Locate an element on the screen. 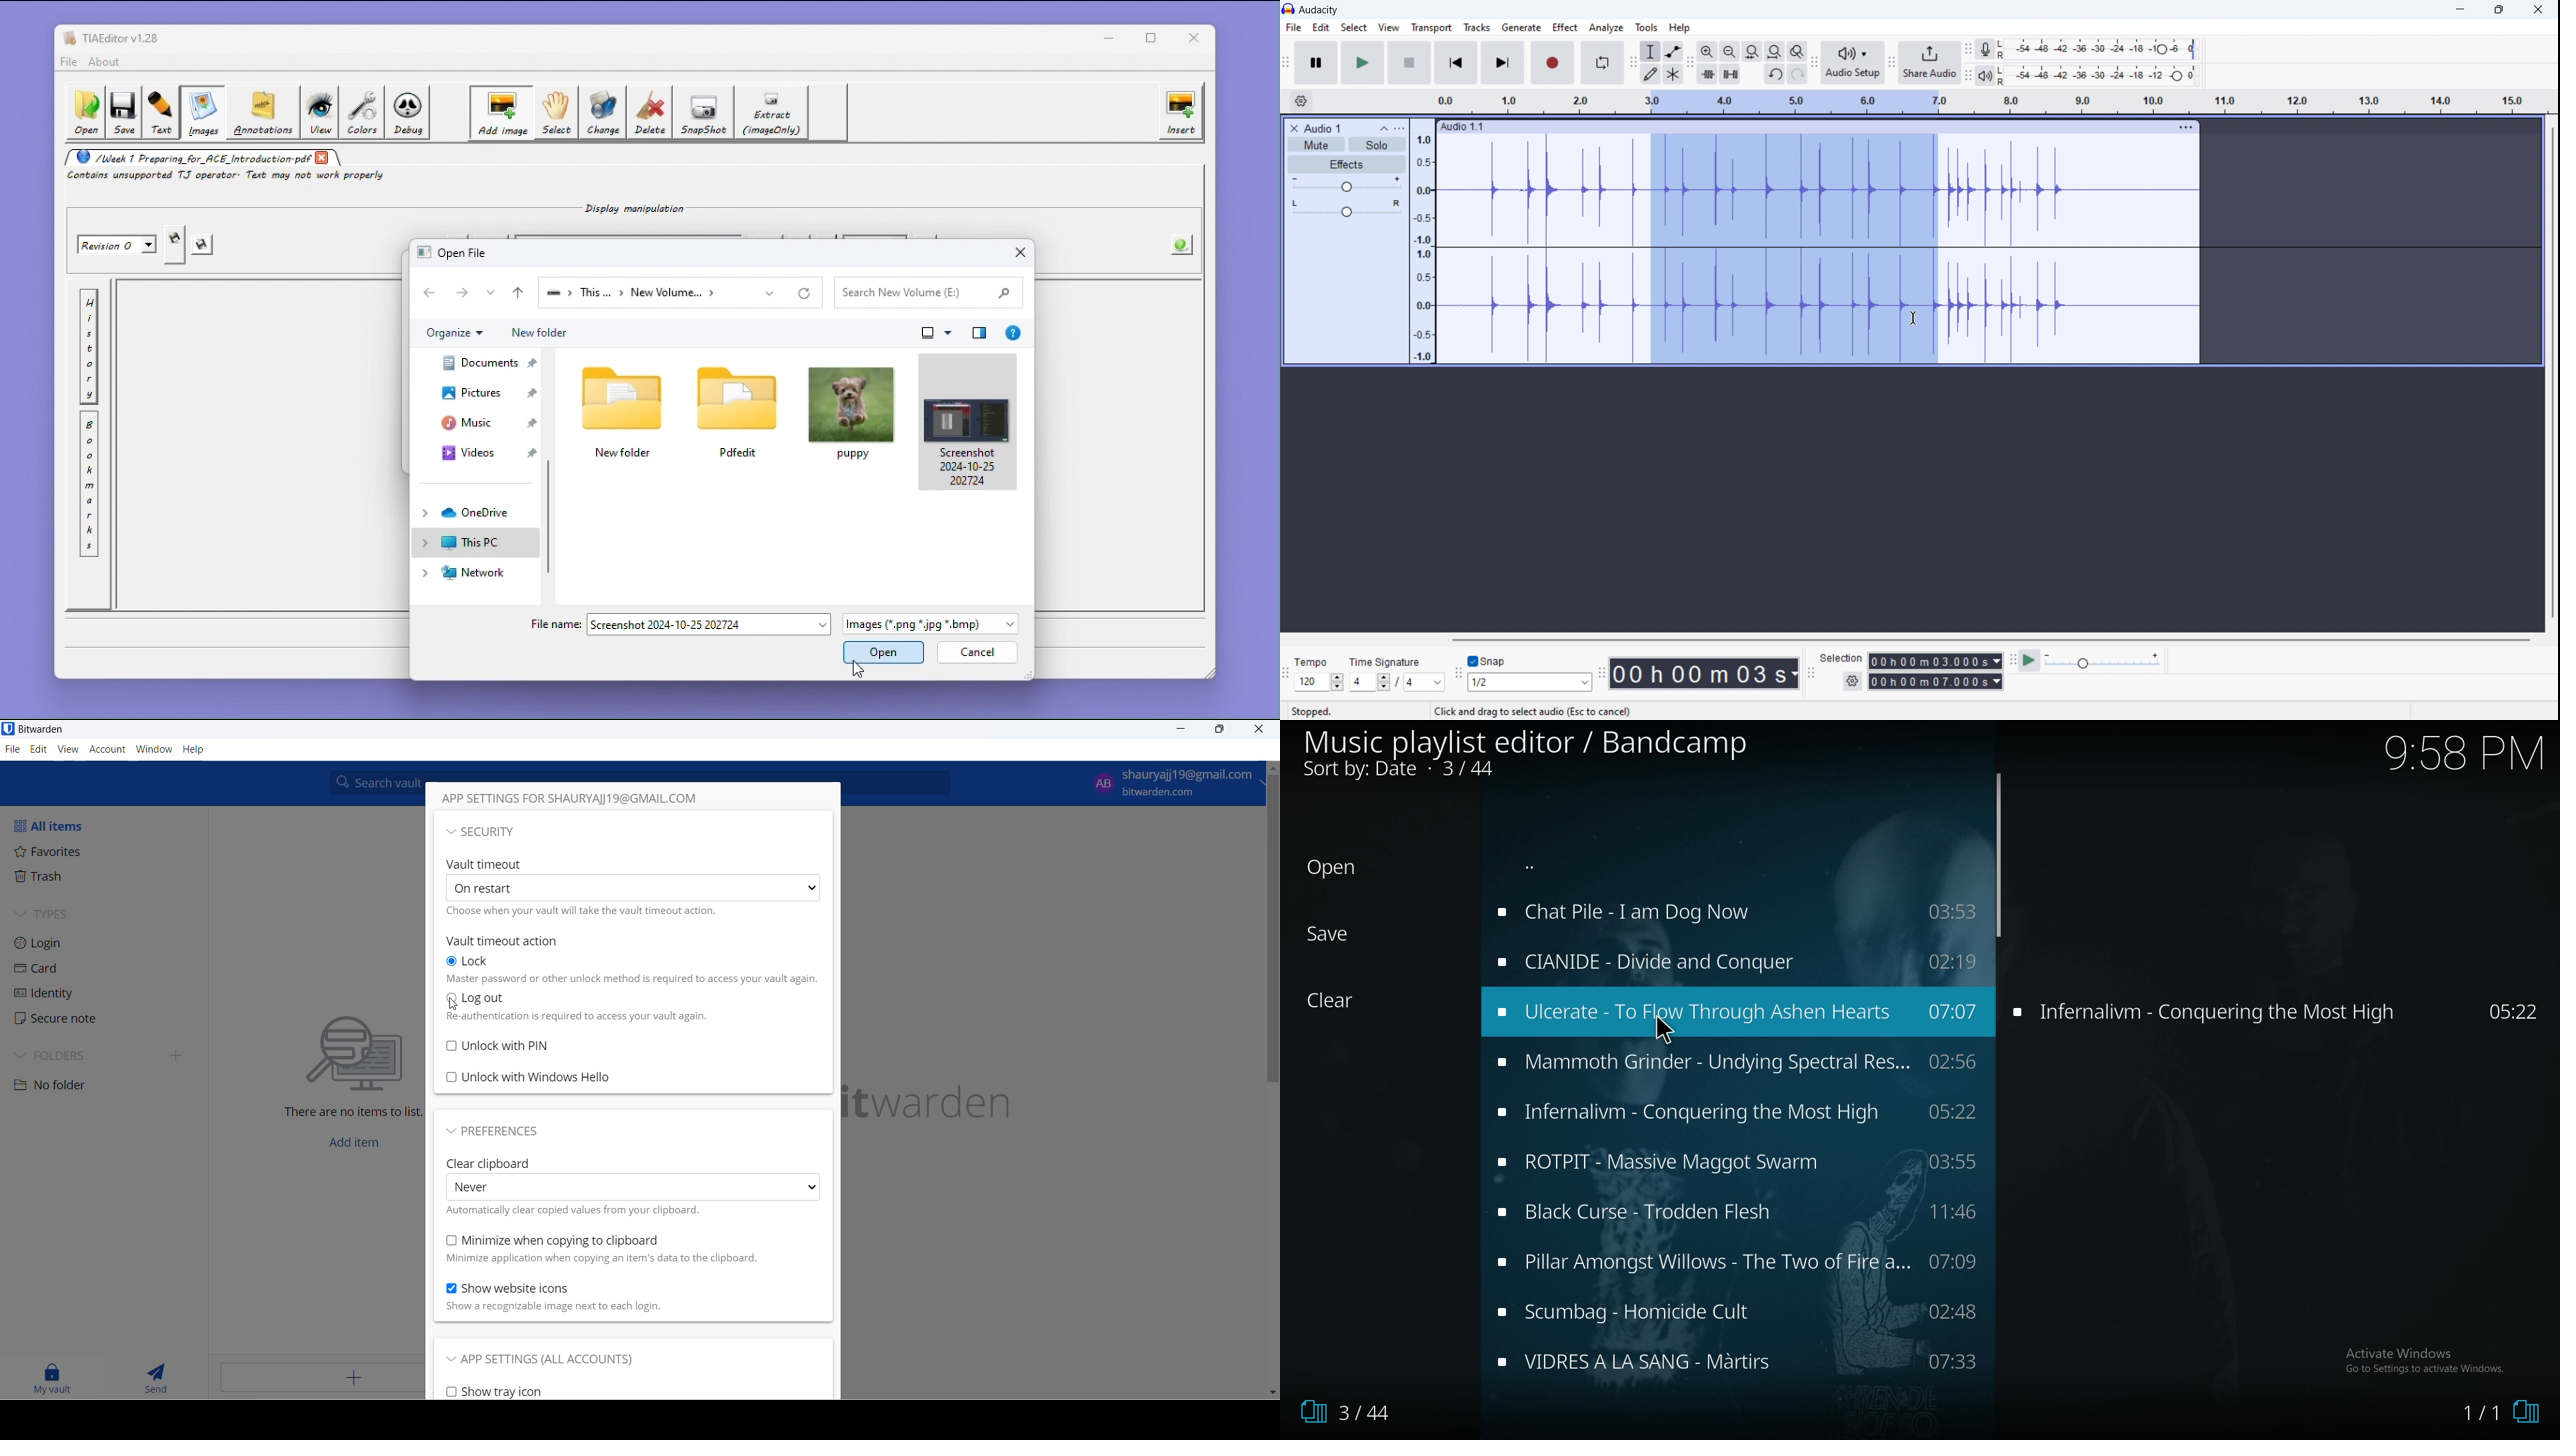 This screenshot has height=1456, width=2576. 05:22 is located at coordinates (2514, 1012).